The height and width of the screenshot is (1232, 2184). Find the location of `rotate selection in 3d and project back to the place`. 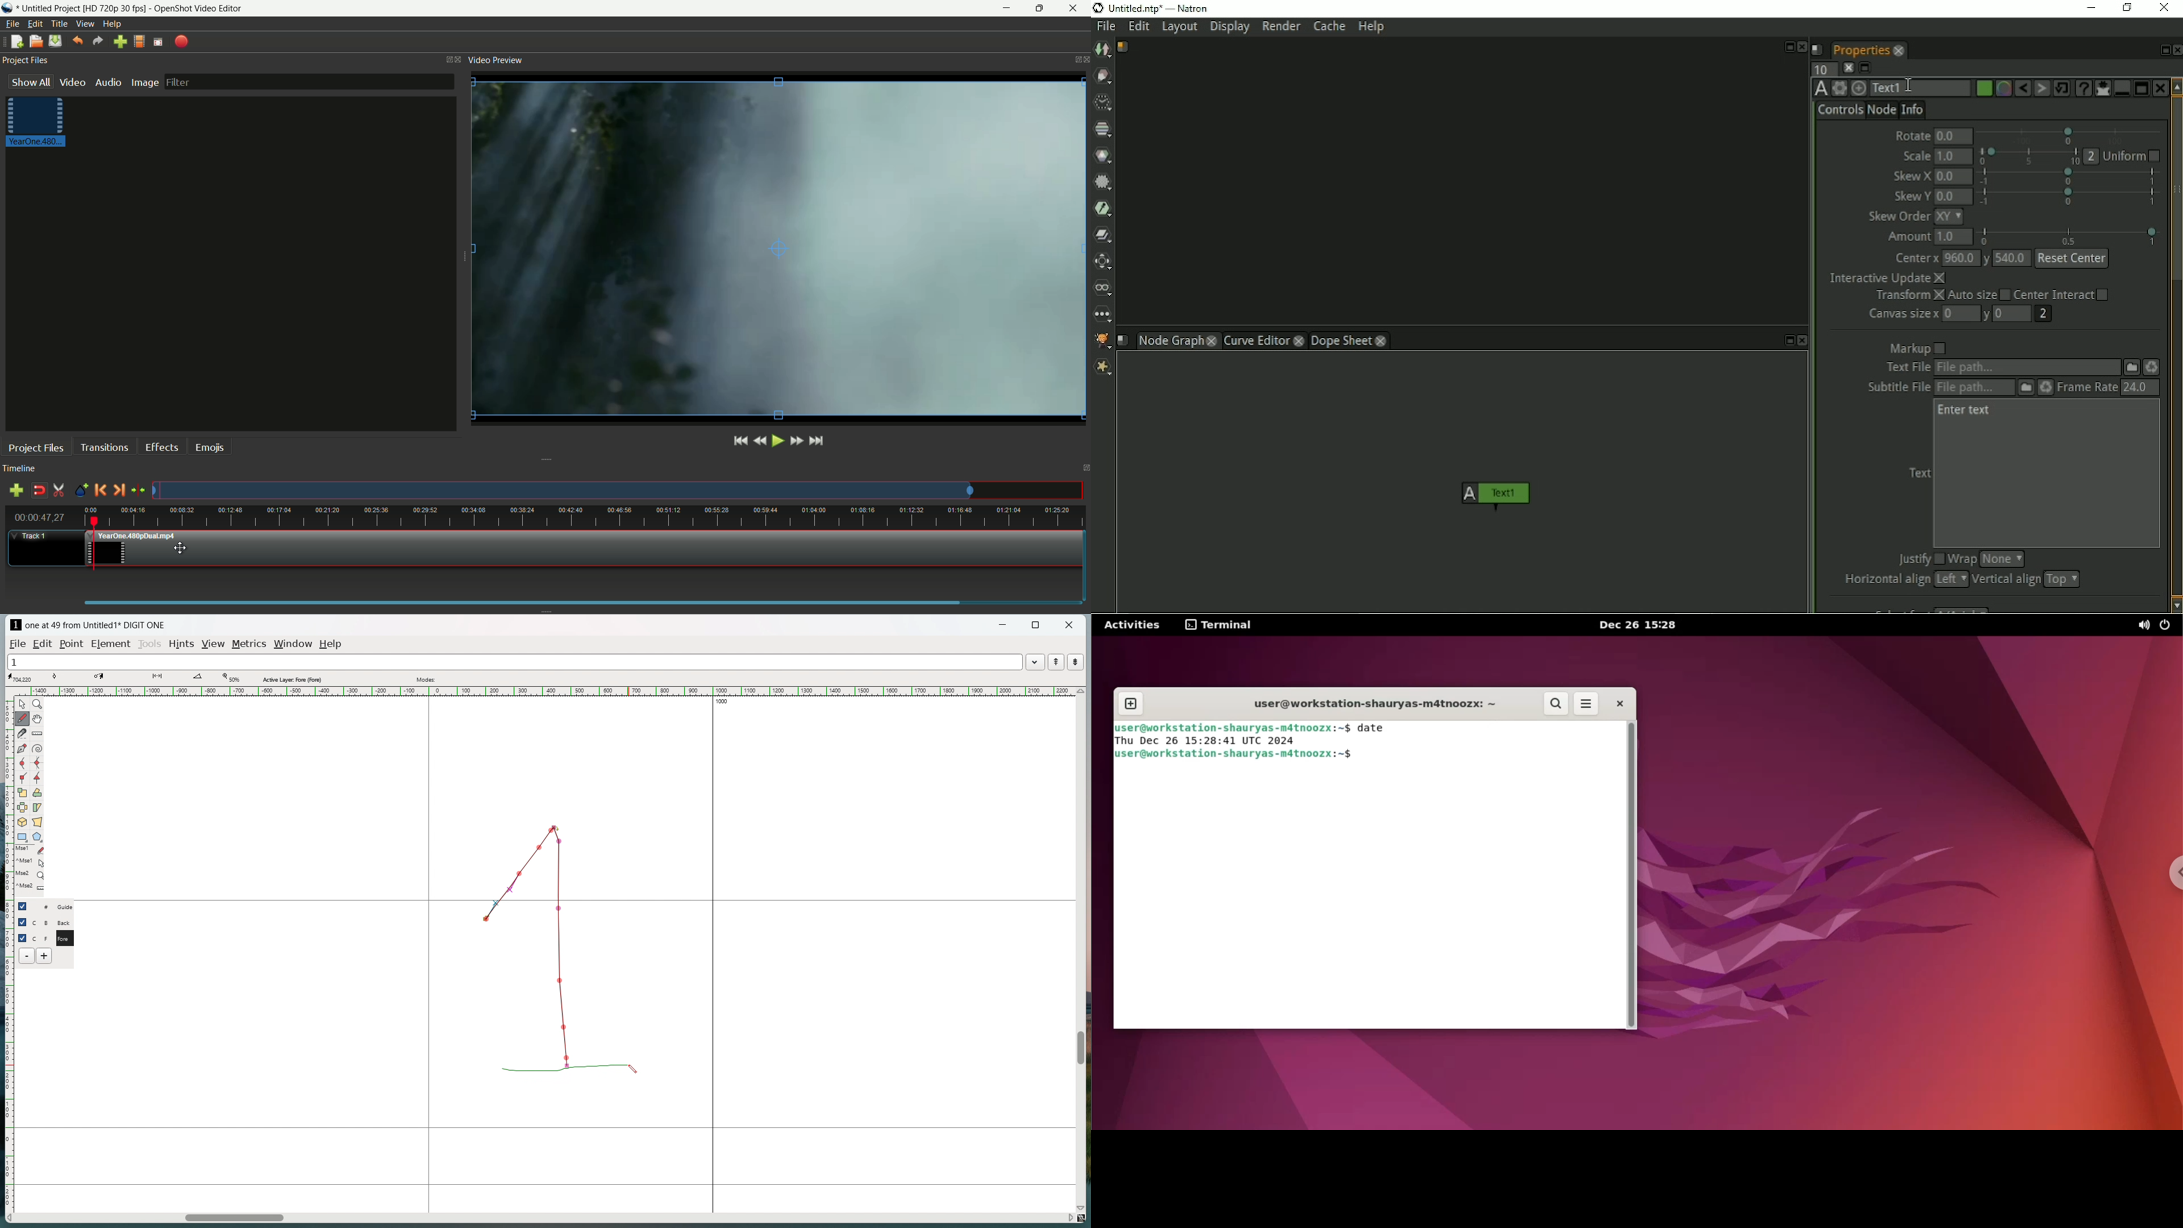

rotate selection in 3d and project back to the place is located at coordinates (22, 822).